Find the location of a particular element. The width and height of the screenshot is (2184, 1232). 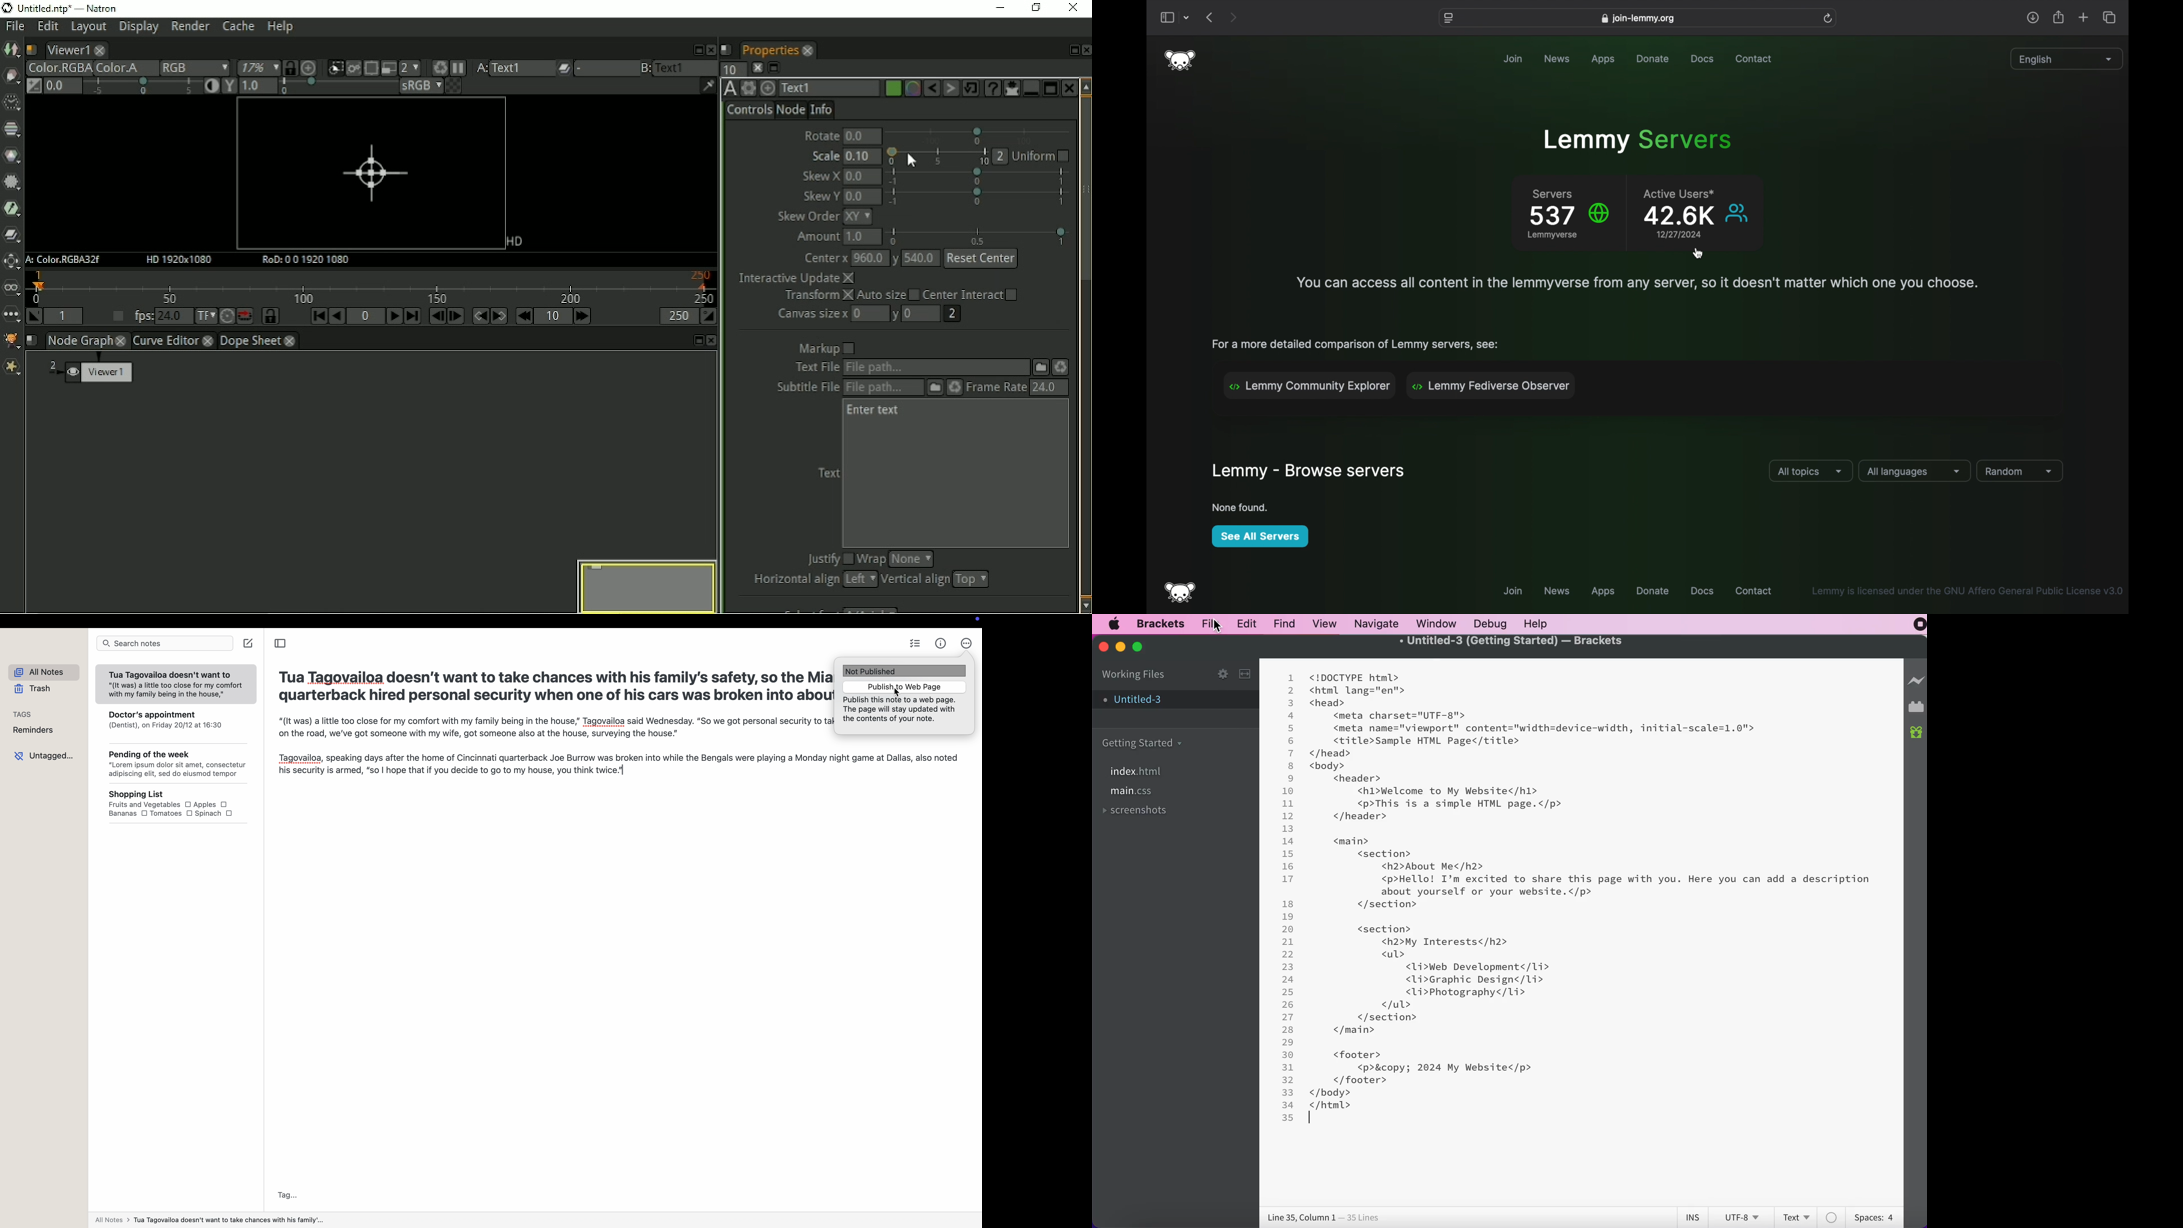

donate is located at coordinates (1654, 59).